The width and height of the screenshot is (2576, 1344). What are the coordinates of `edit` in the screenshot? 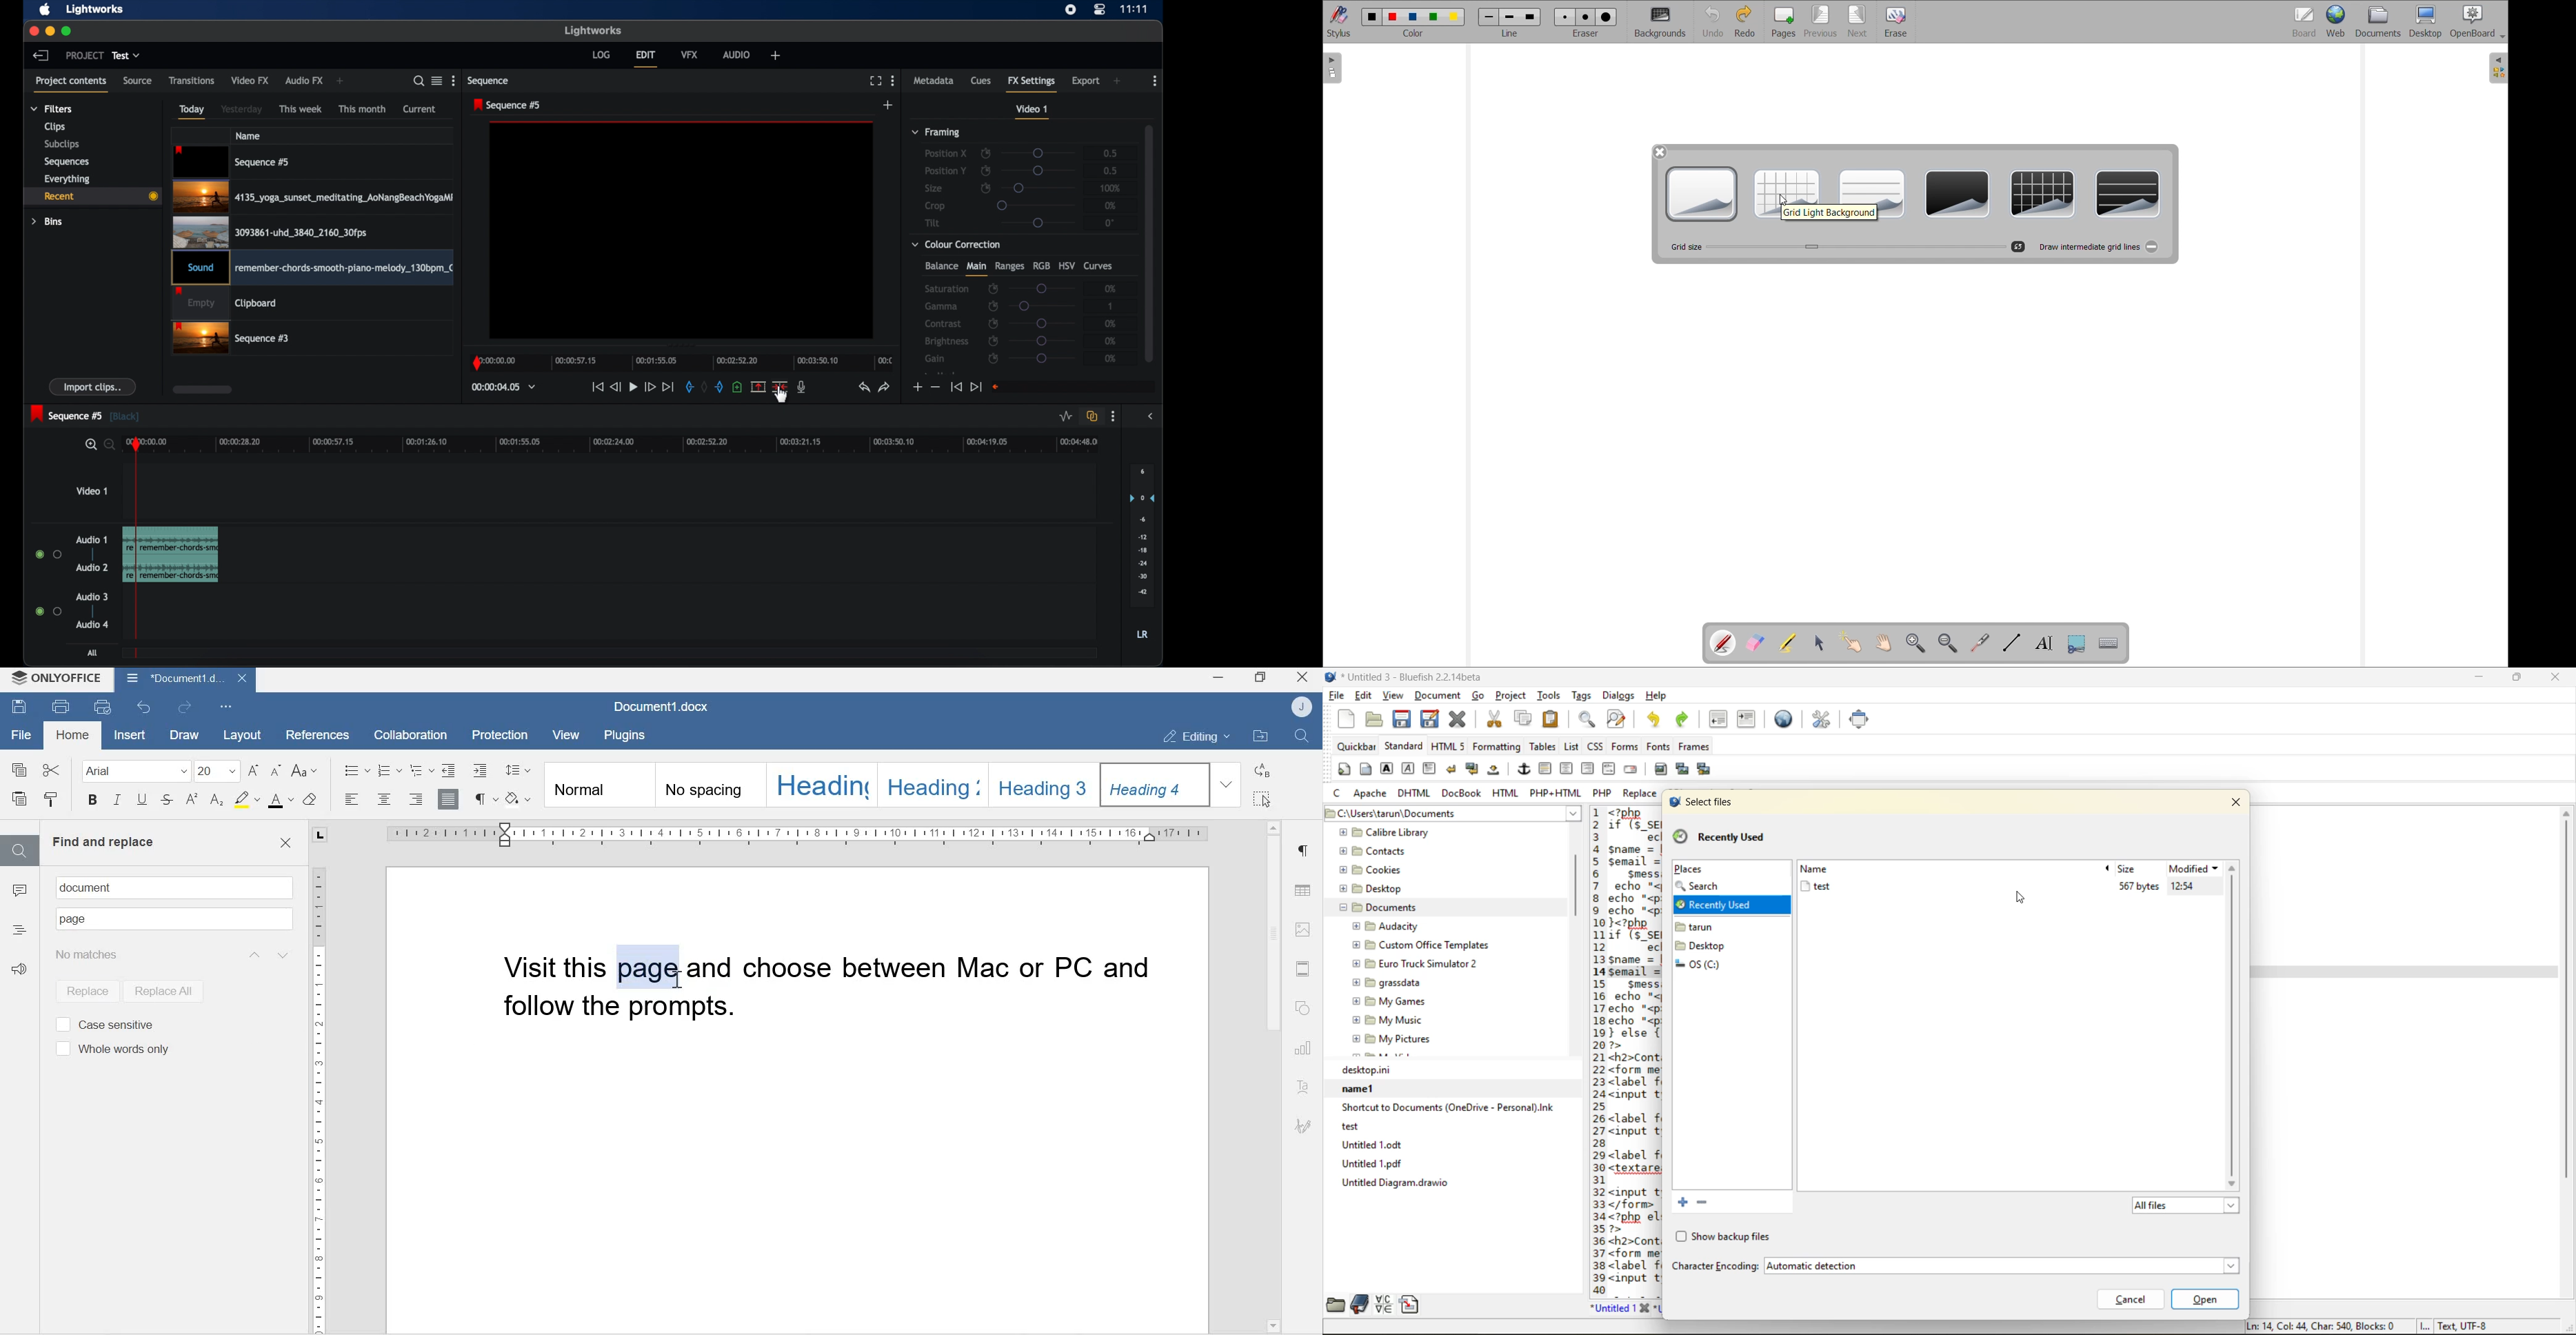 It's located at (1364, 696).